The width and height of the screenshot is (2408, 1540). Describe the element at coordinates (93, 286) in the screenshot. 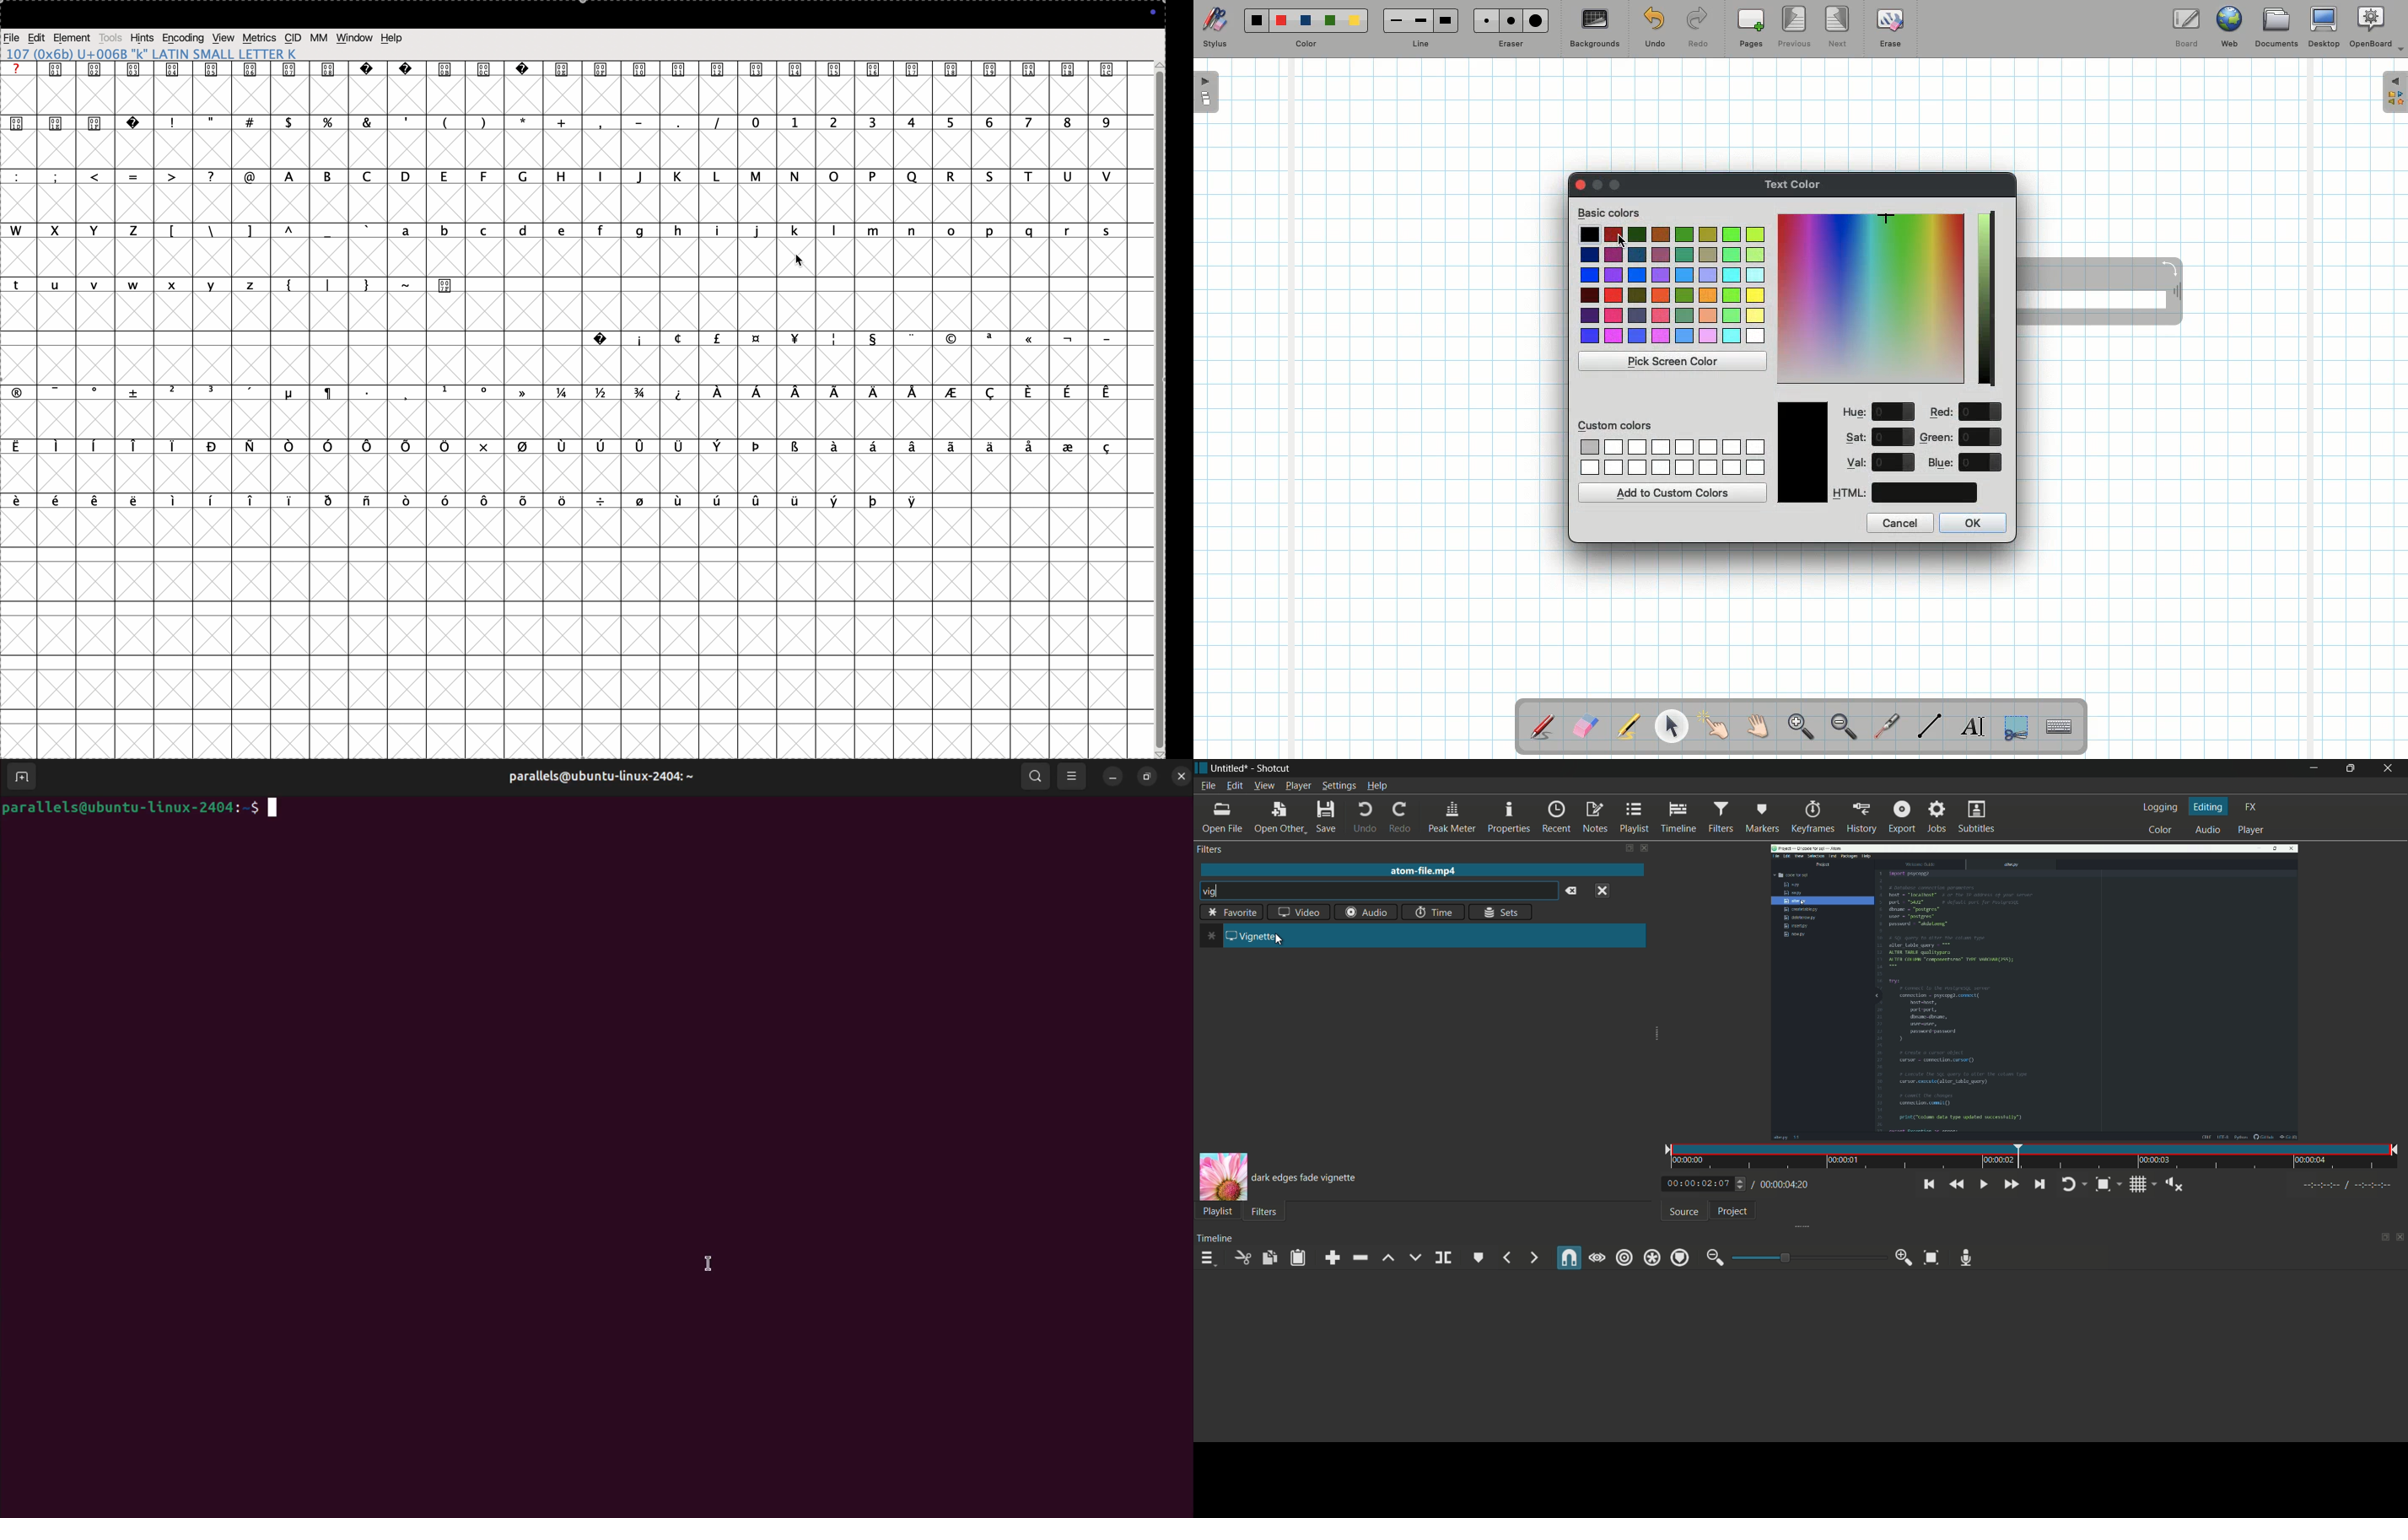

I see `v` at that location.